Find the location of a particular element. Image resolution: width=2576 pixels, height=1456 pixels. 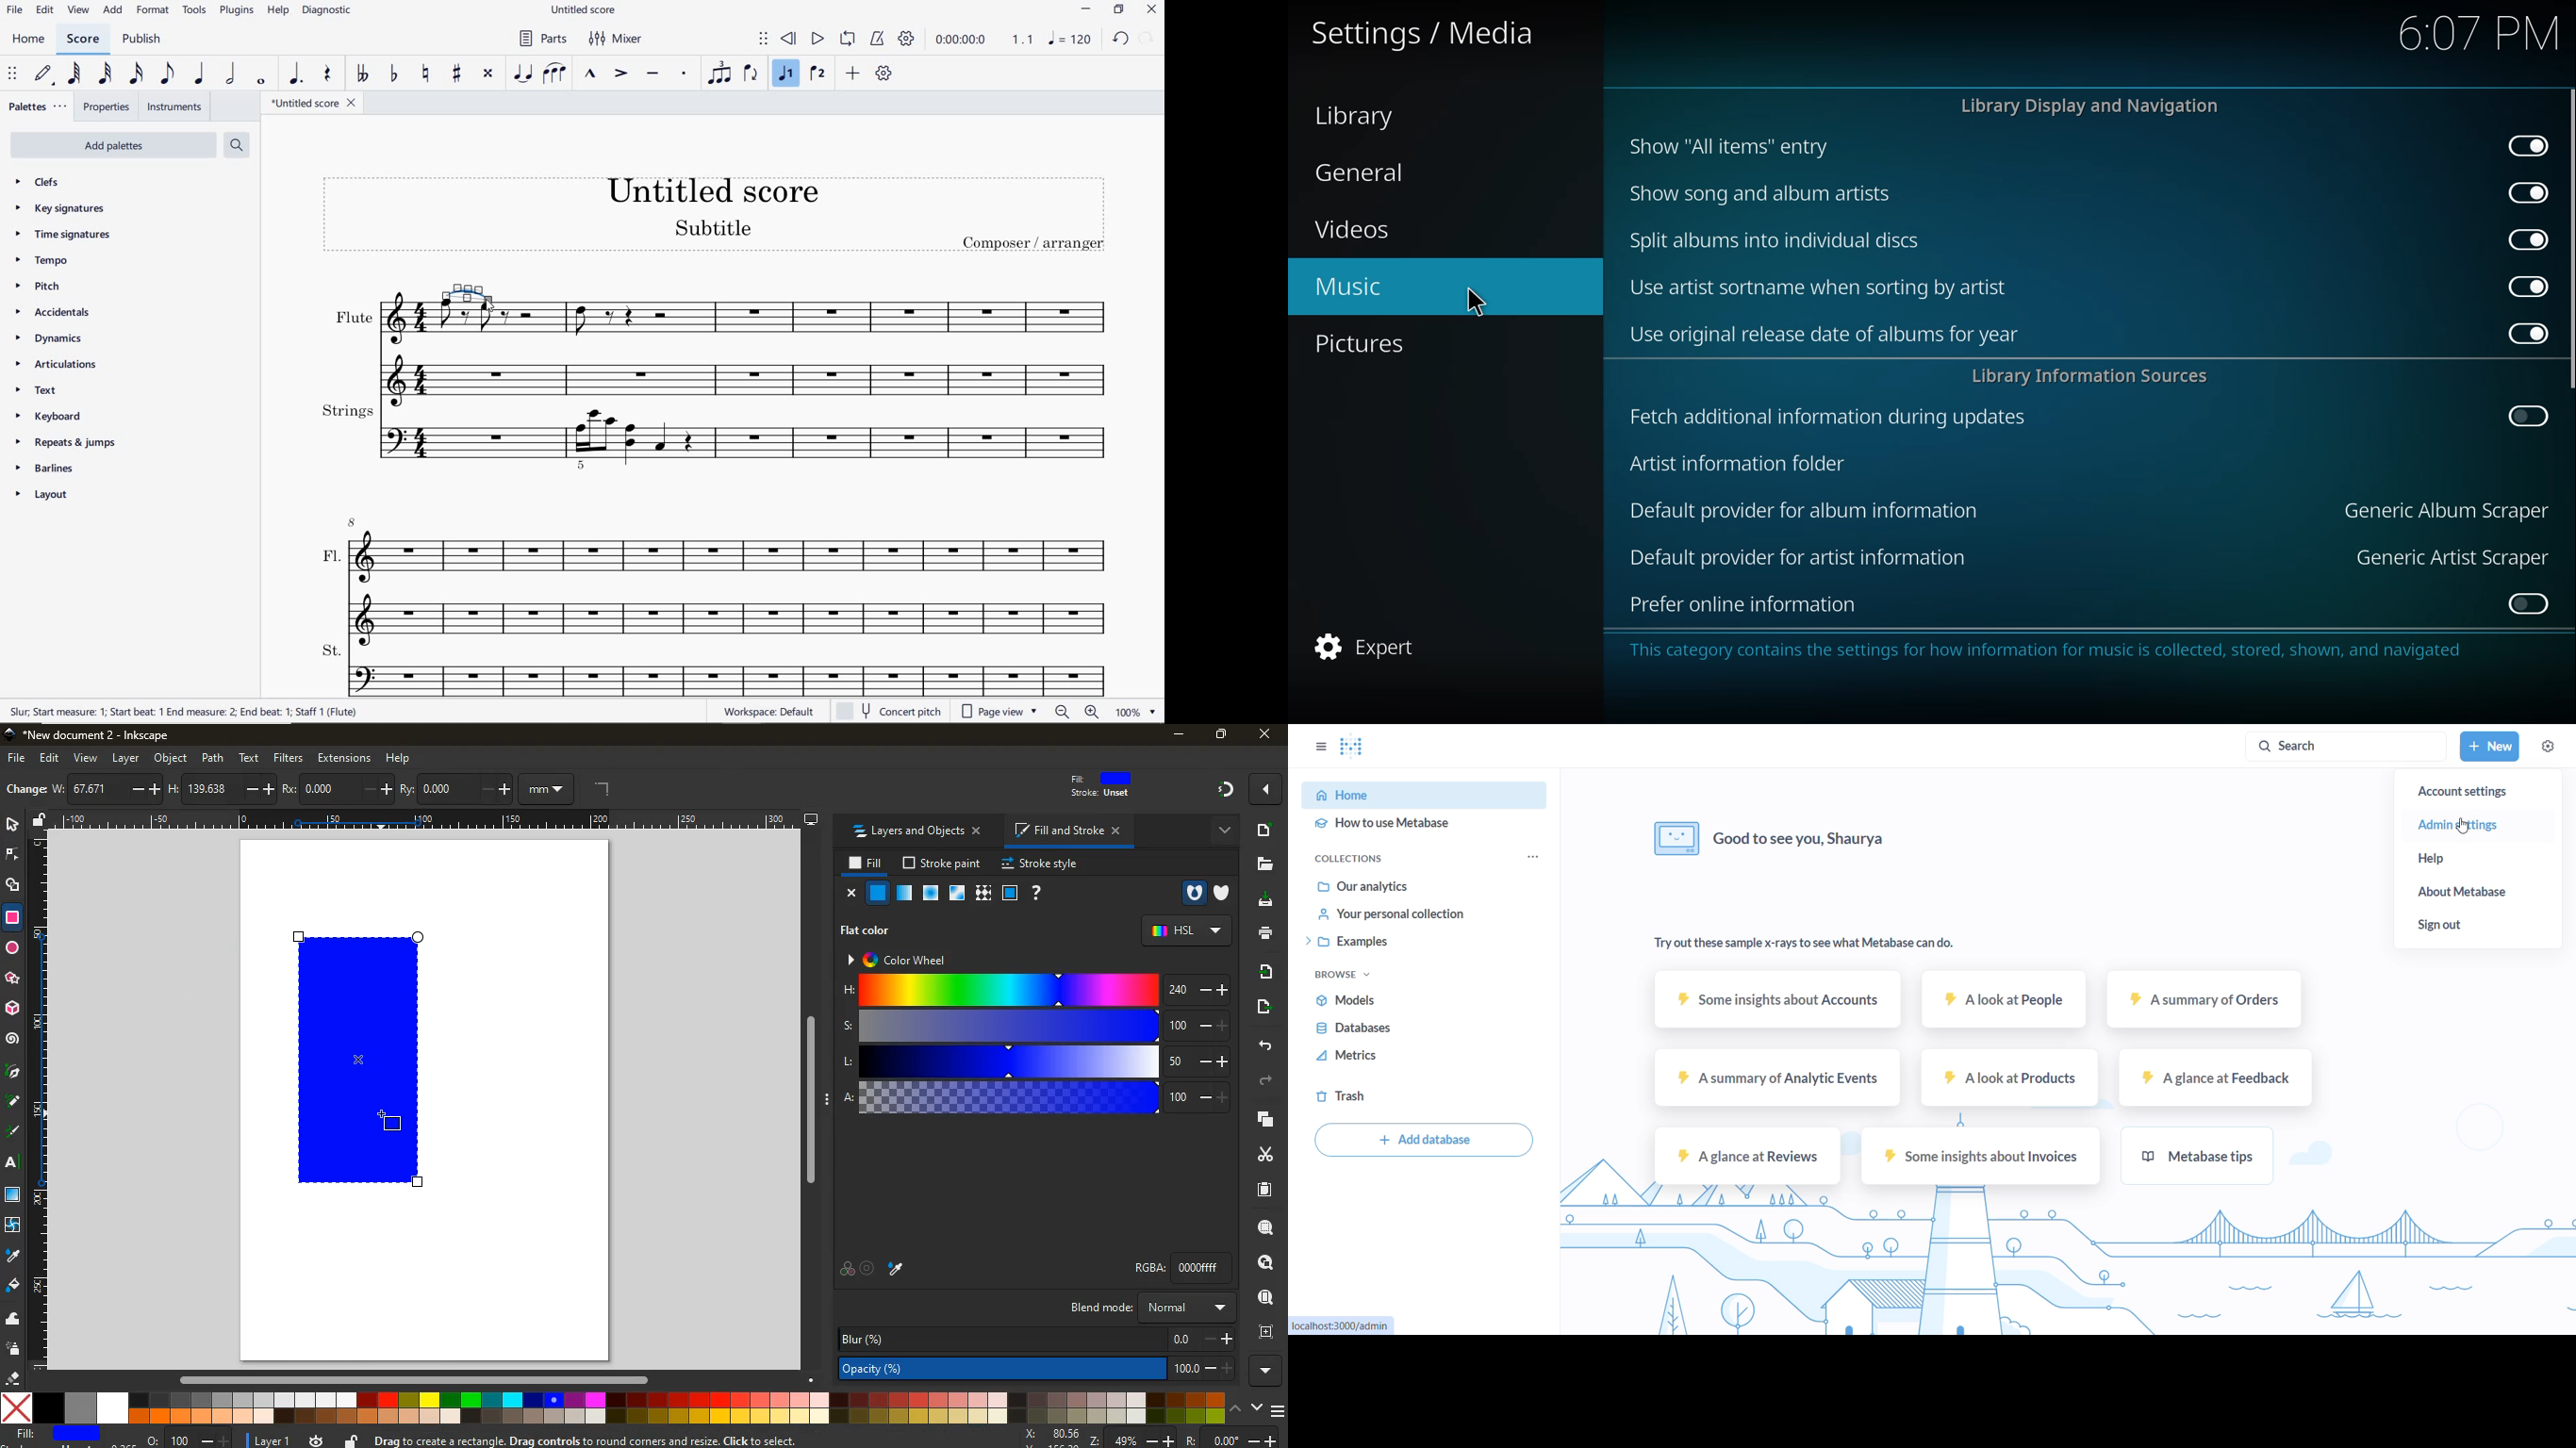

32ND NOTE is located at coordinates (103, 74).